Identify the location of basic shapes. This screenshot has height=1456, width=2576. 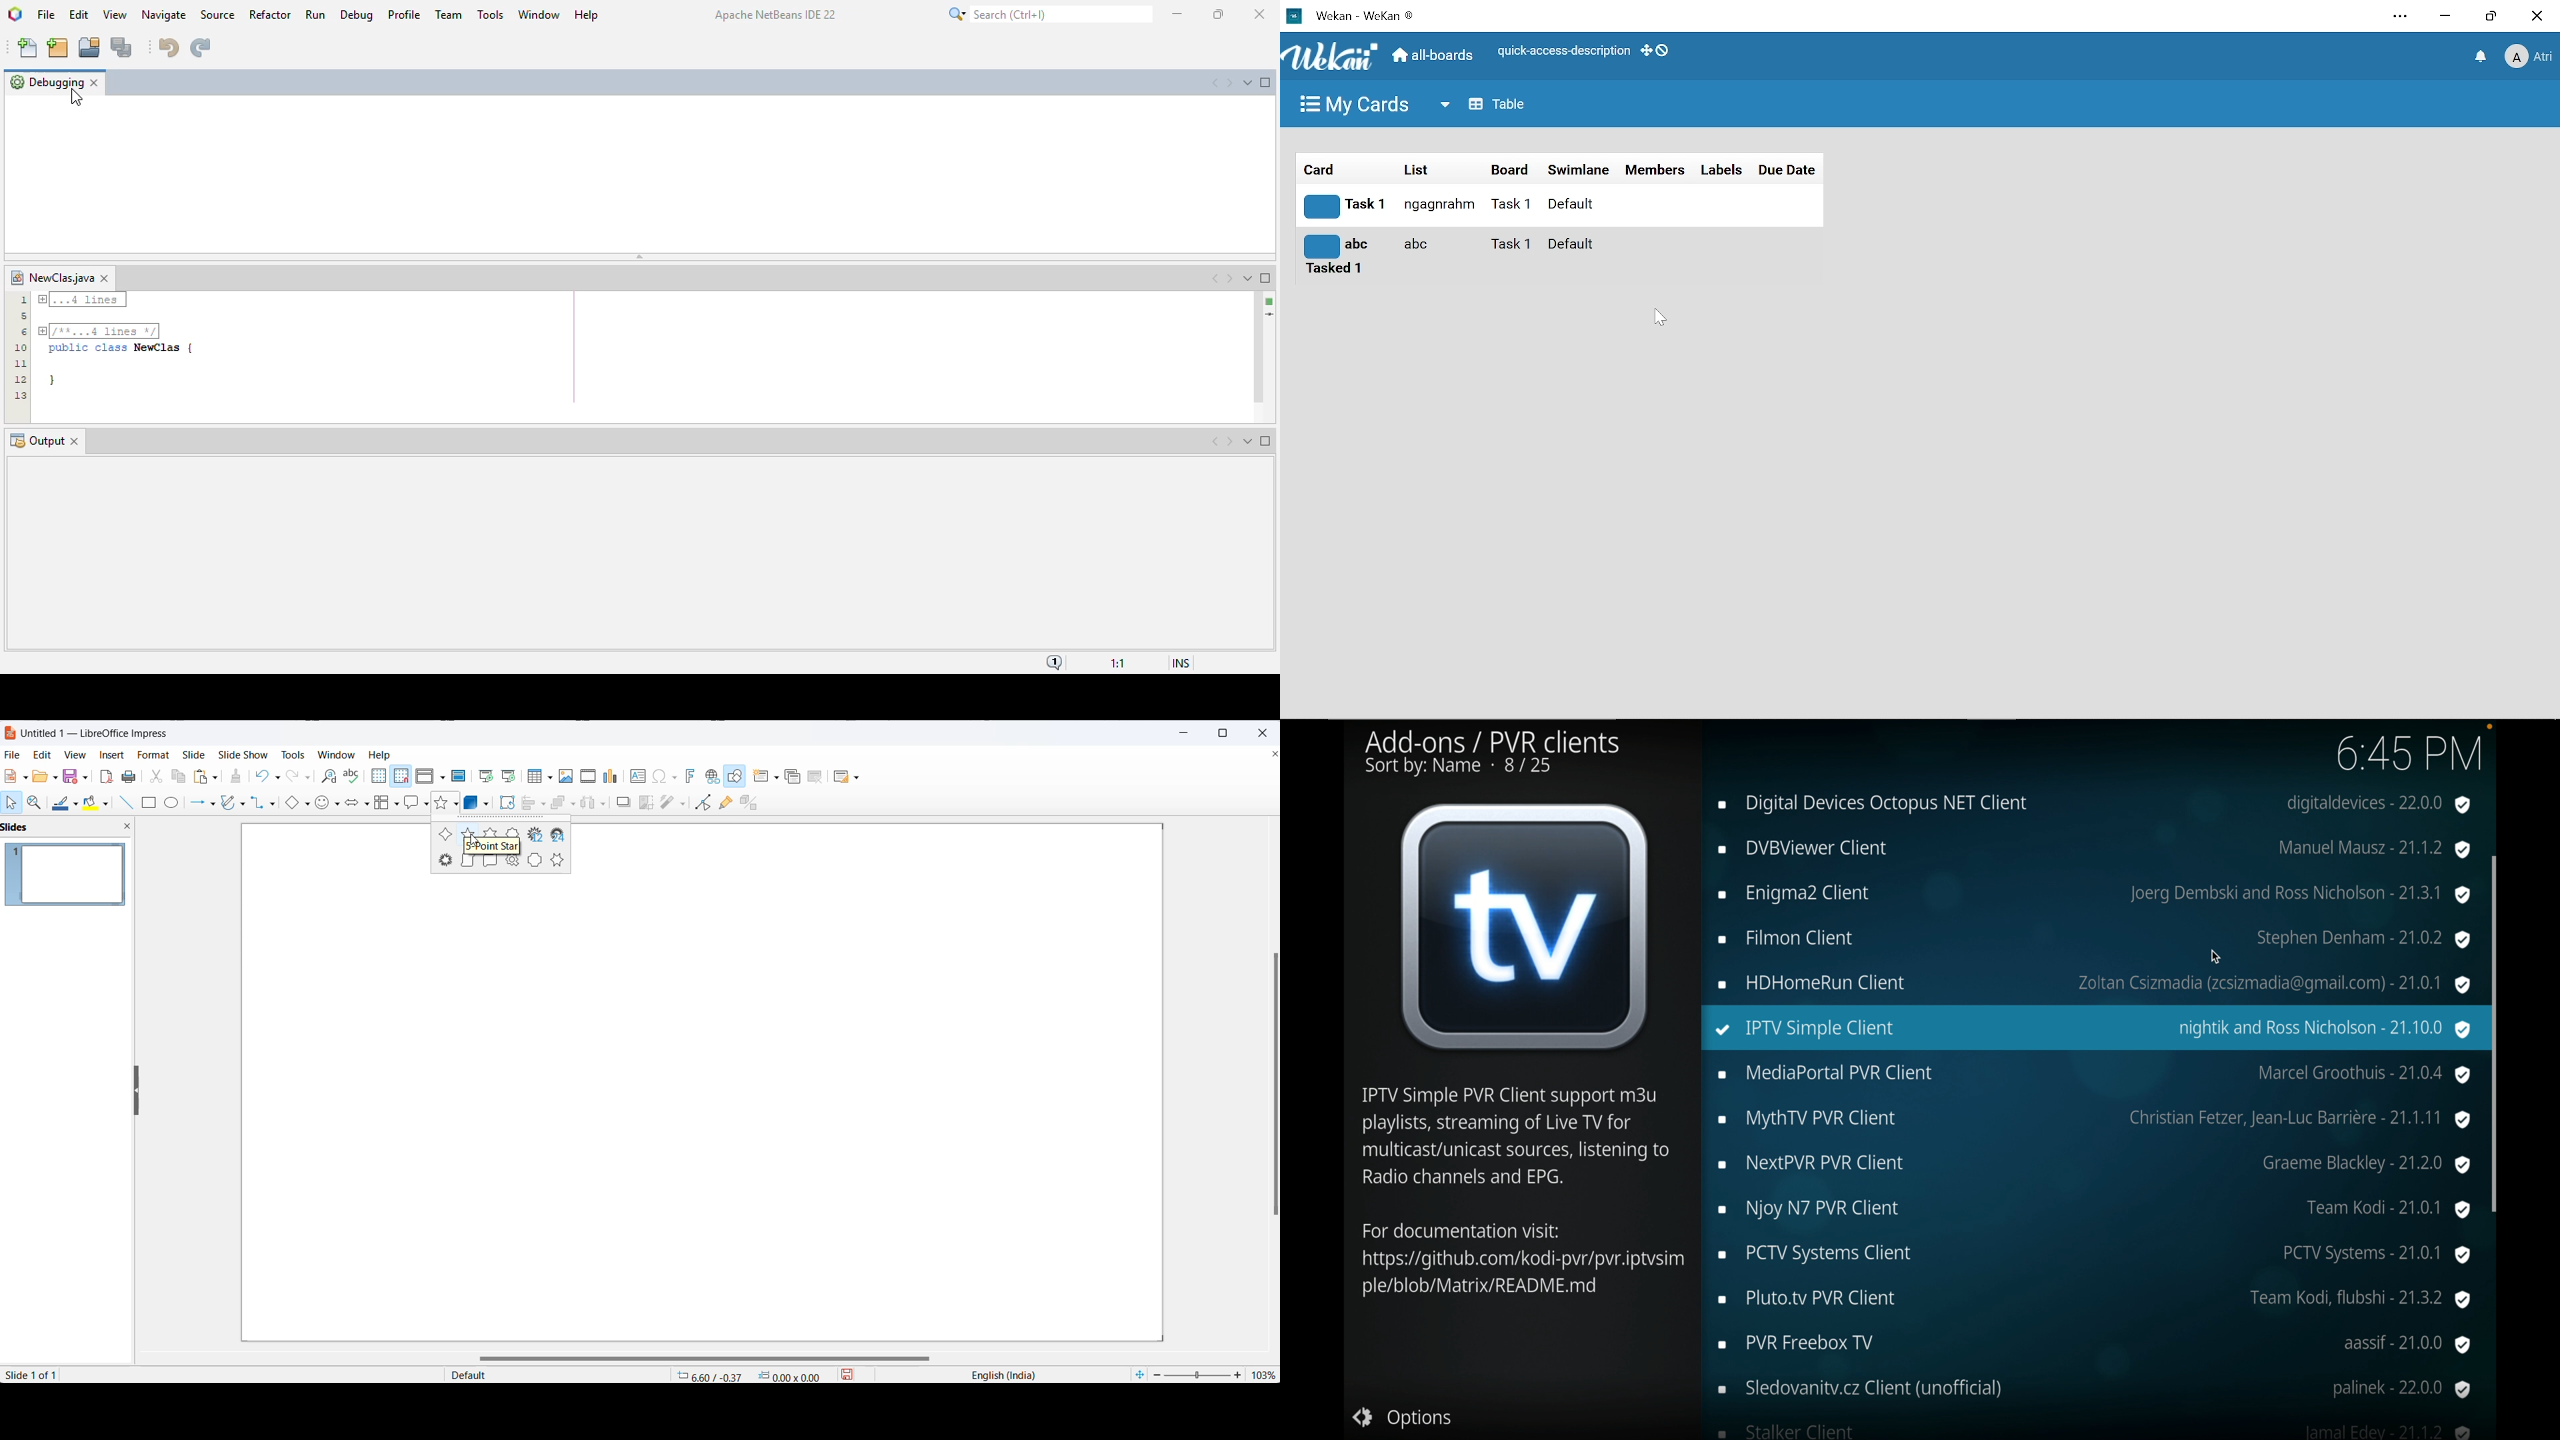
(299, 804).